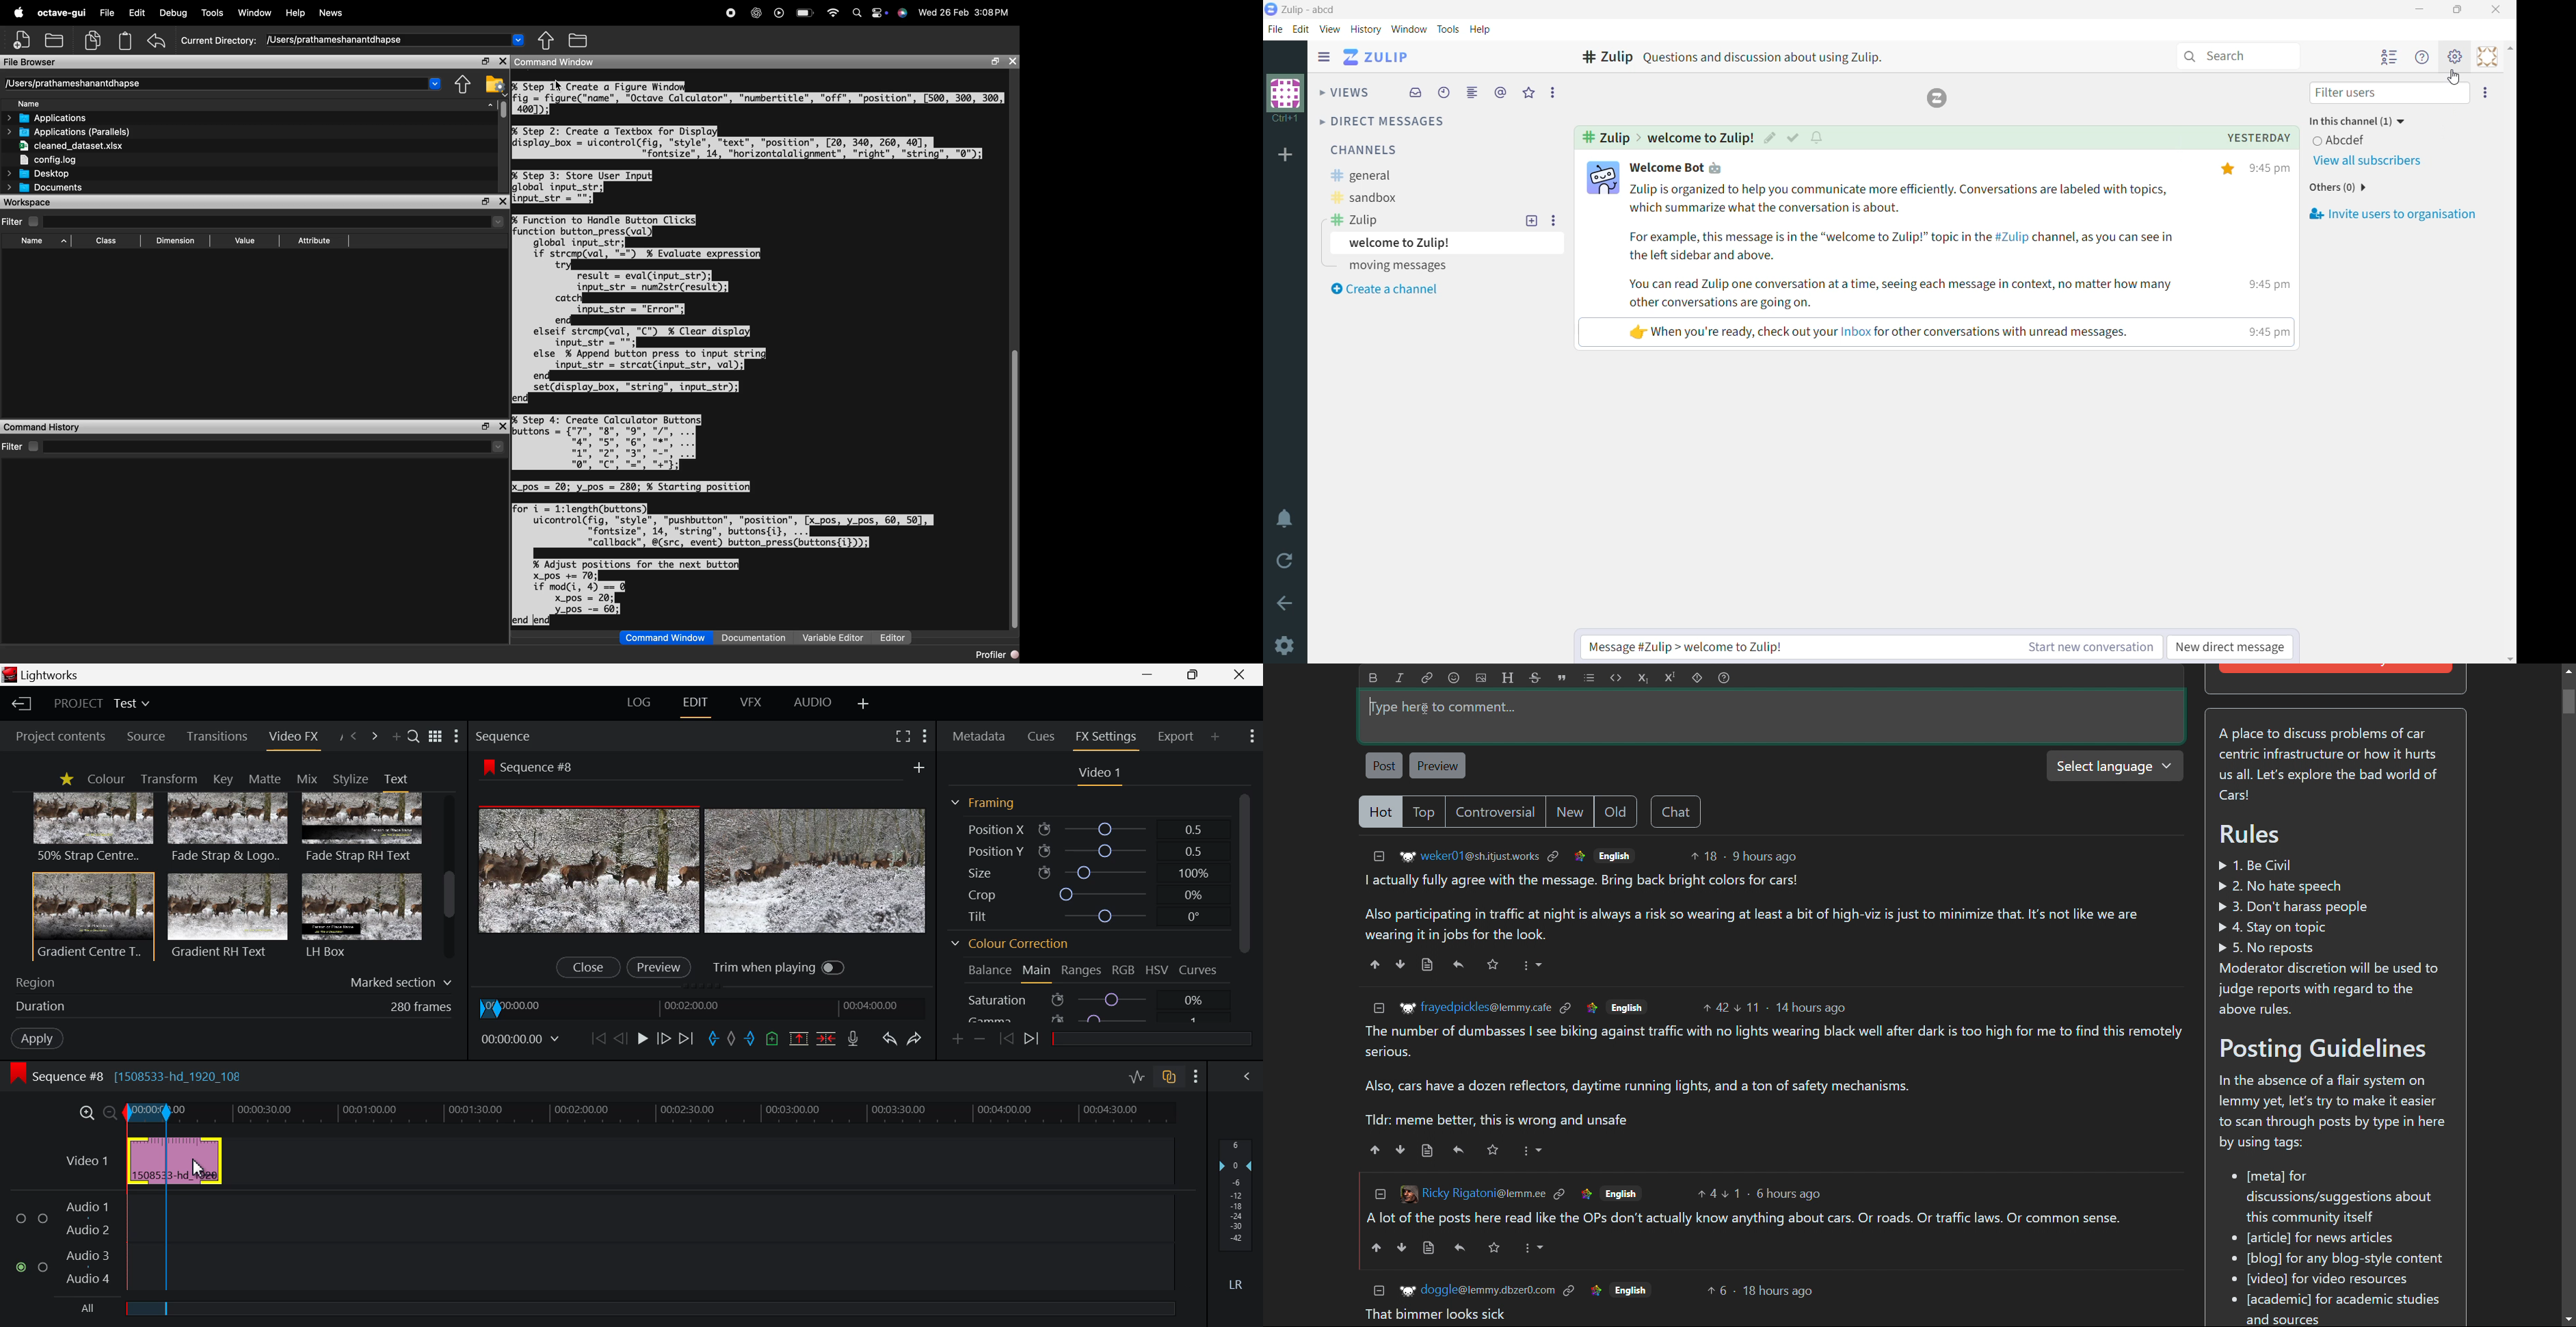 This screenshot has height=1344, width=2576. Describe the element at coordinates (1723, 678) in the screenshot. I see `help` at that location.